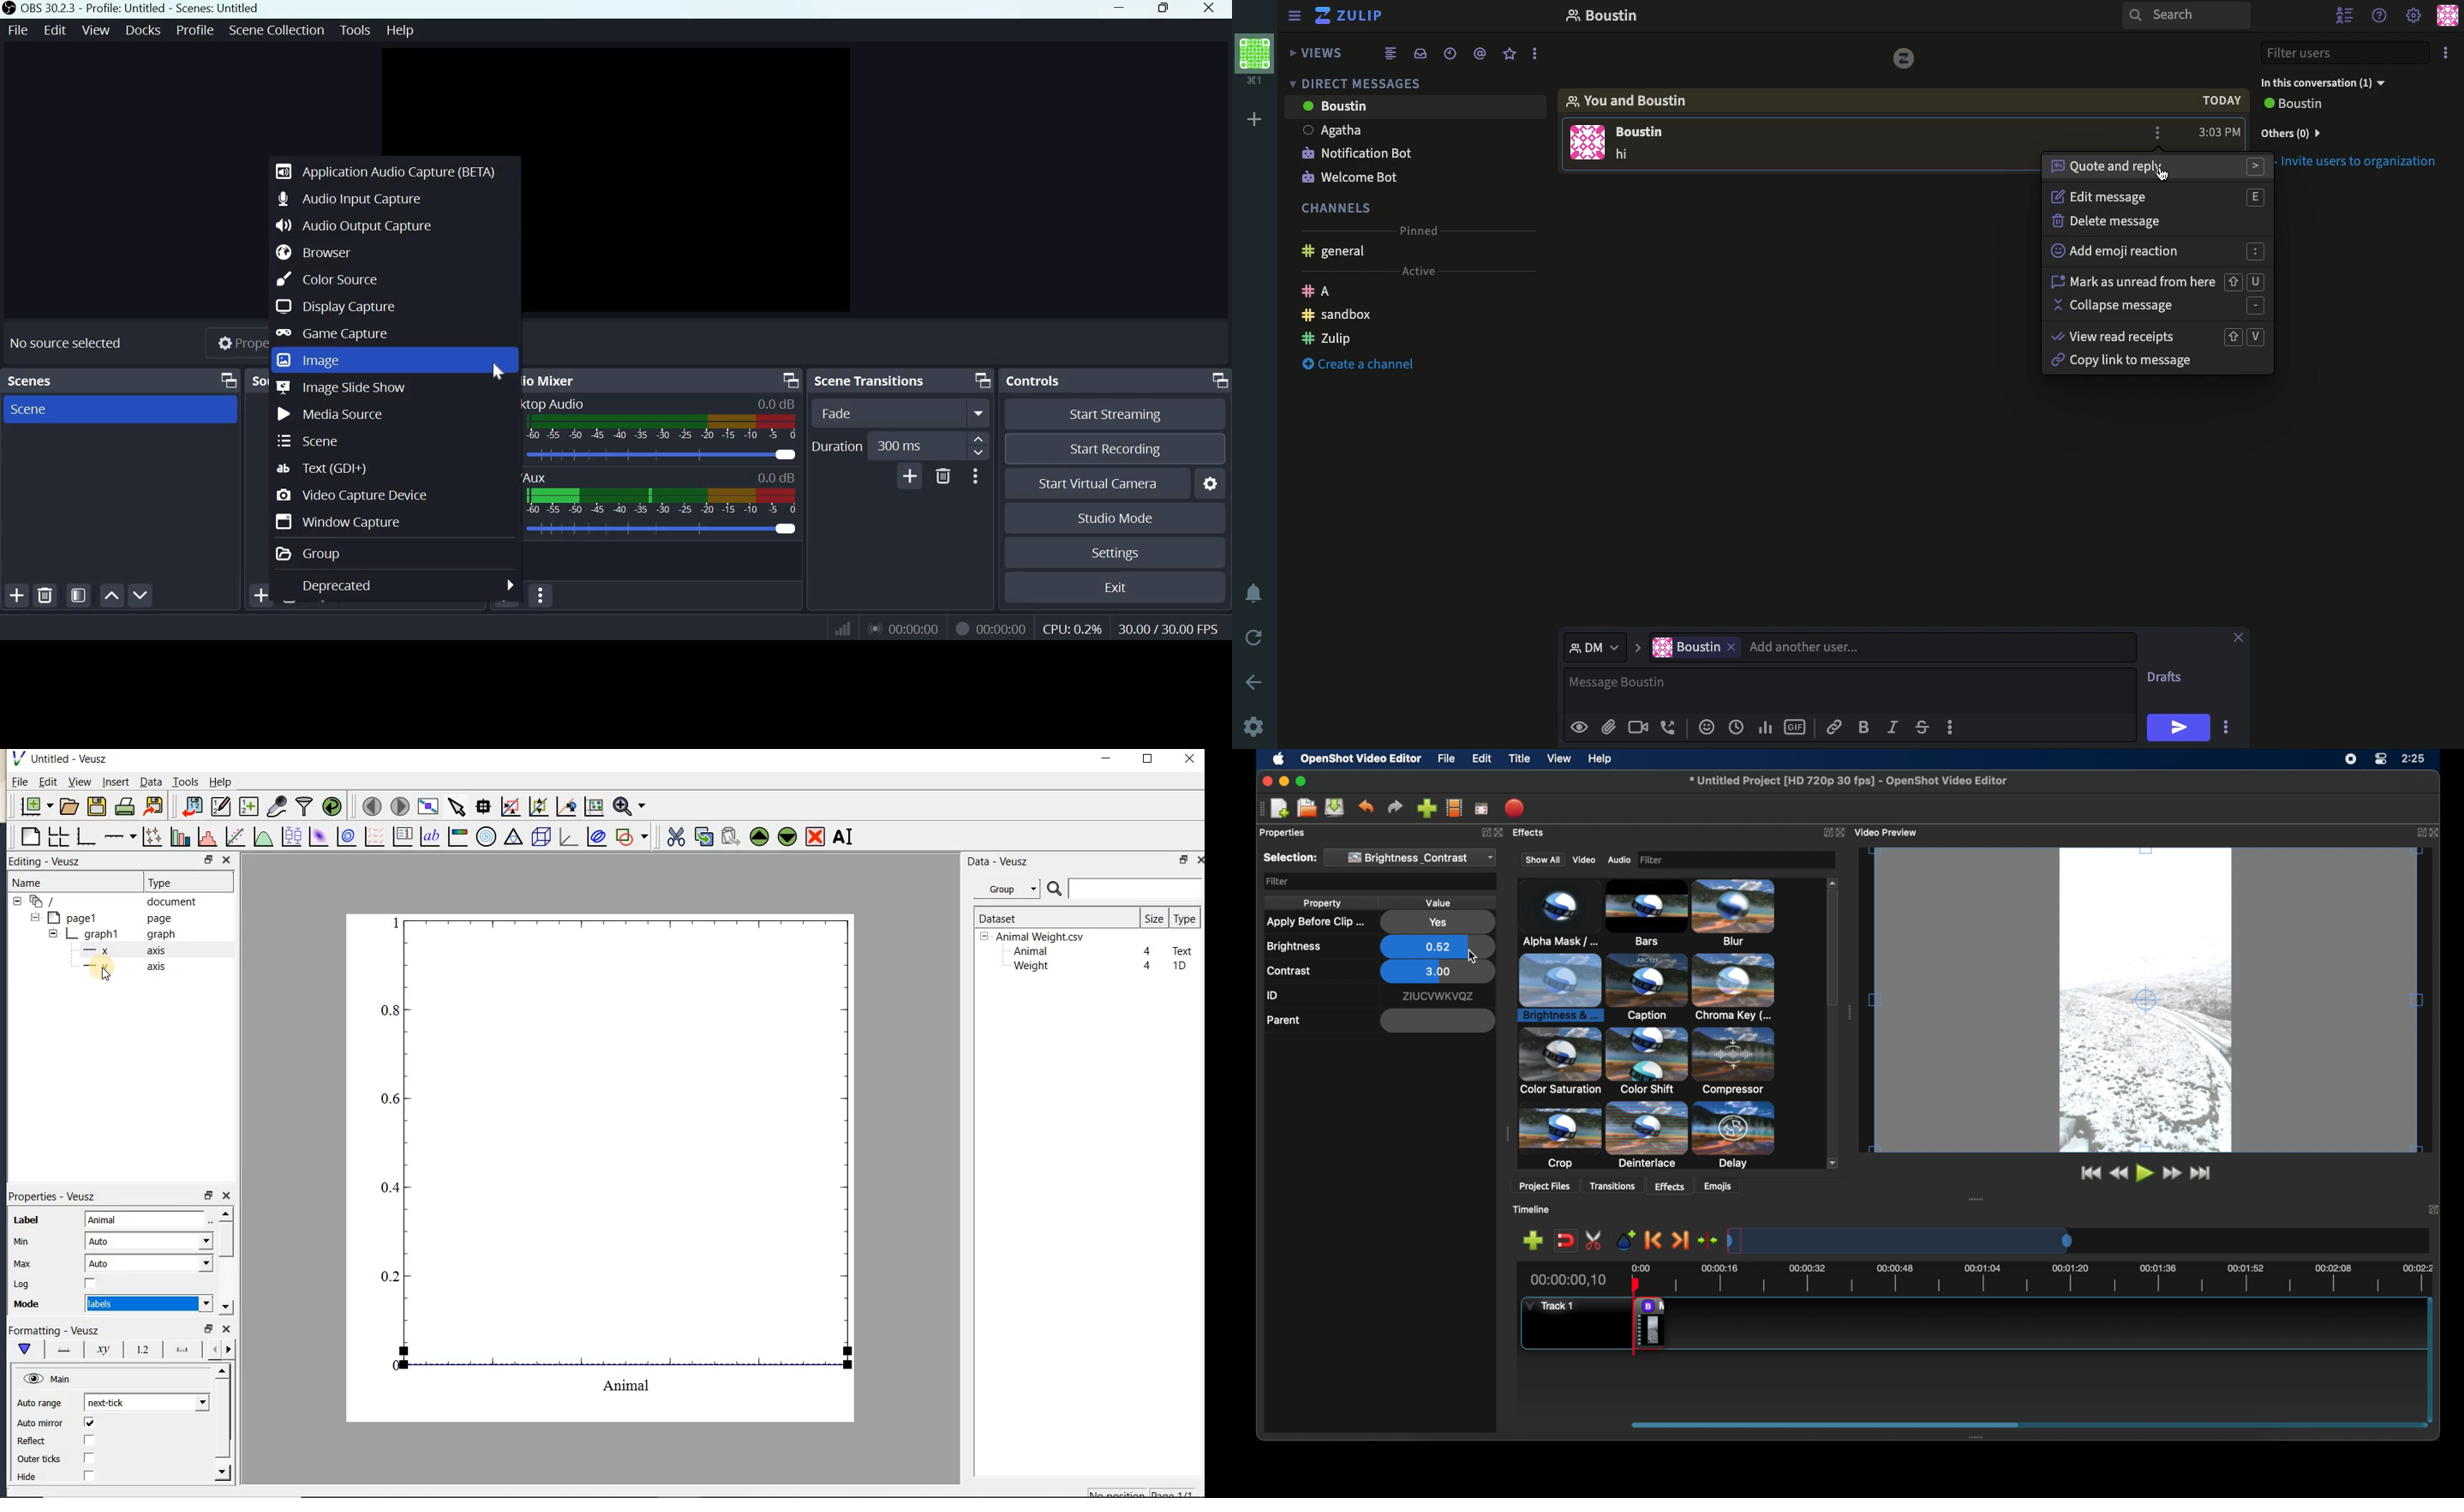 The height and width of the screenshot is (1512, 2464). What do you see at coordinates (35, 382) in the screenshot?
I see `Scenes` at bounding box center [35, 382].